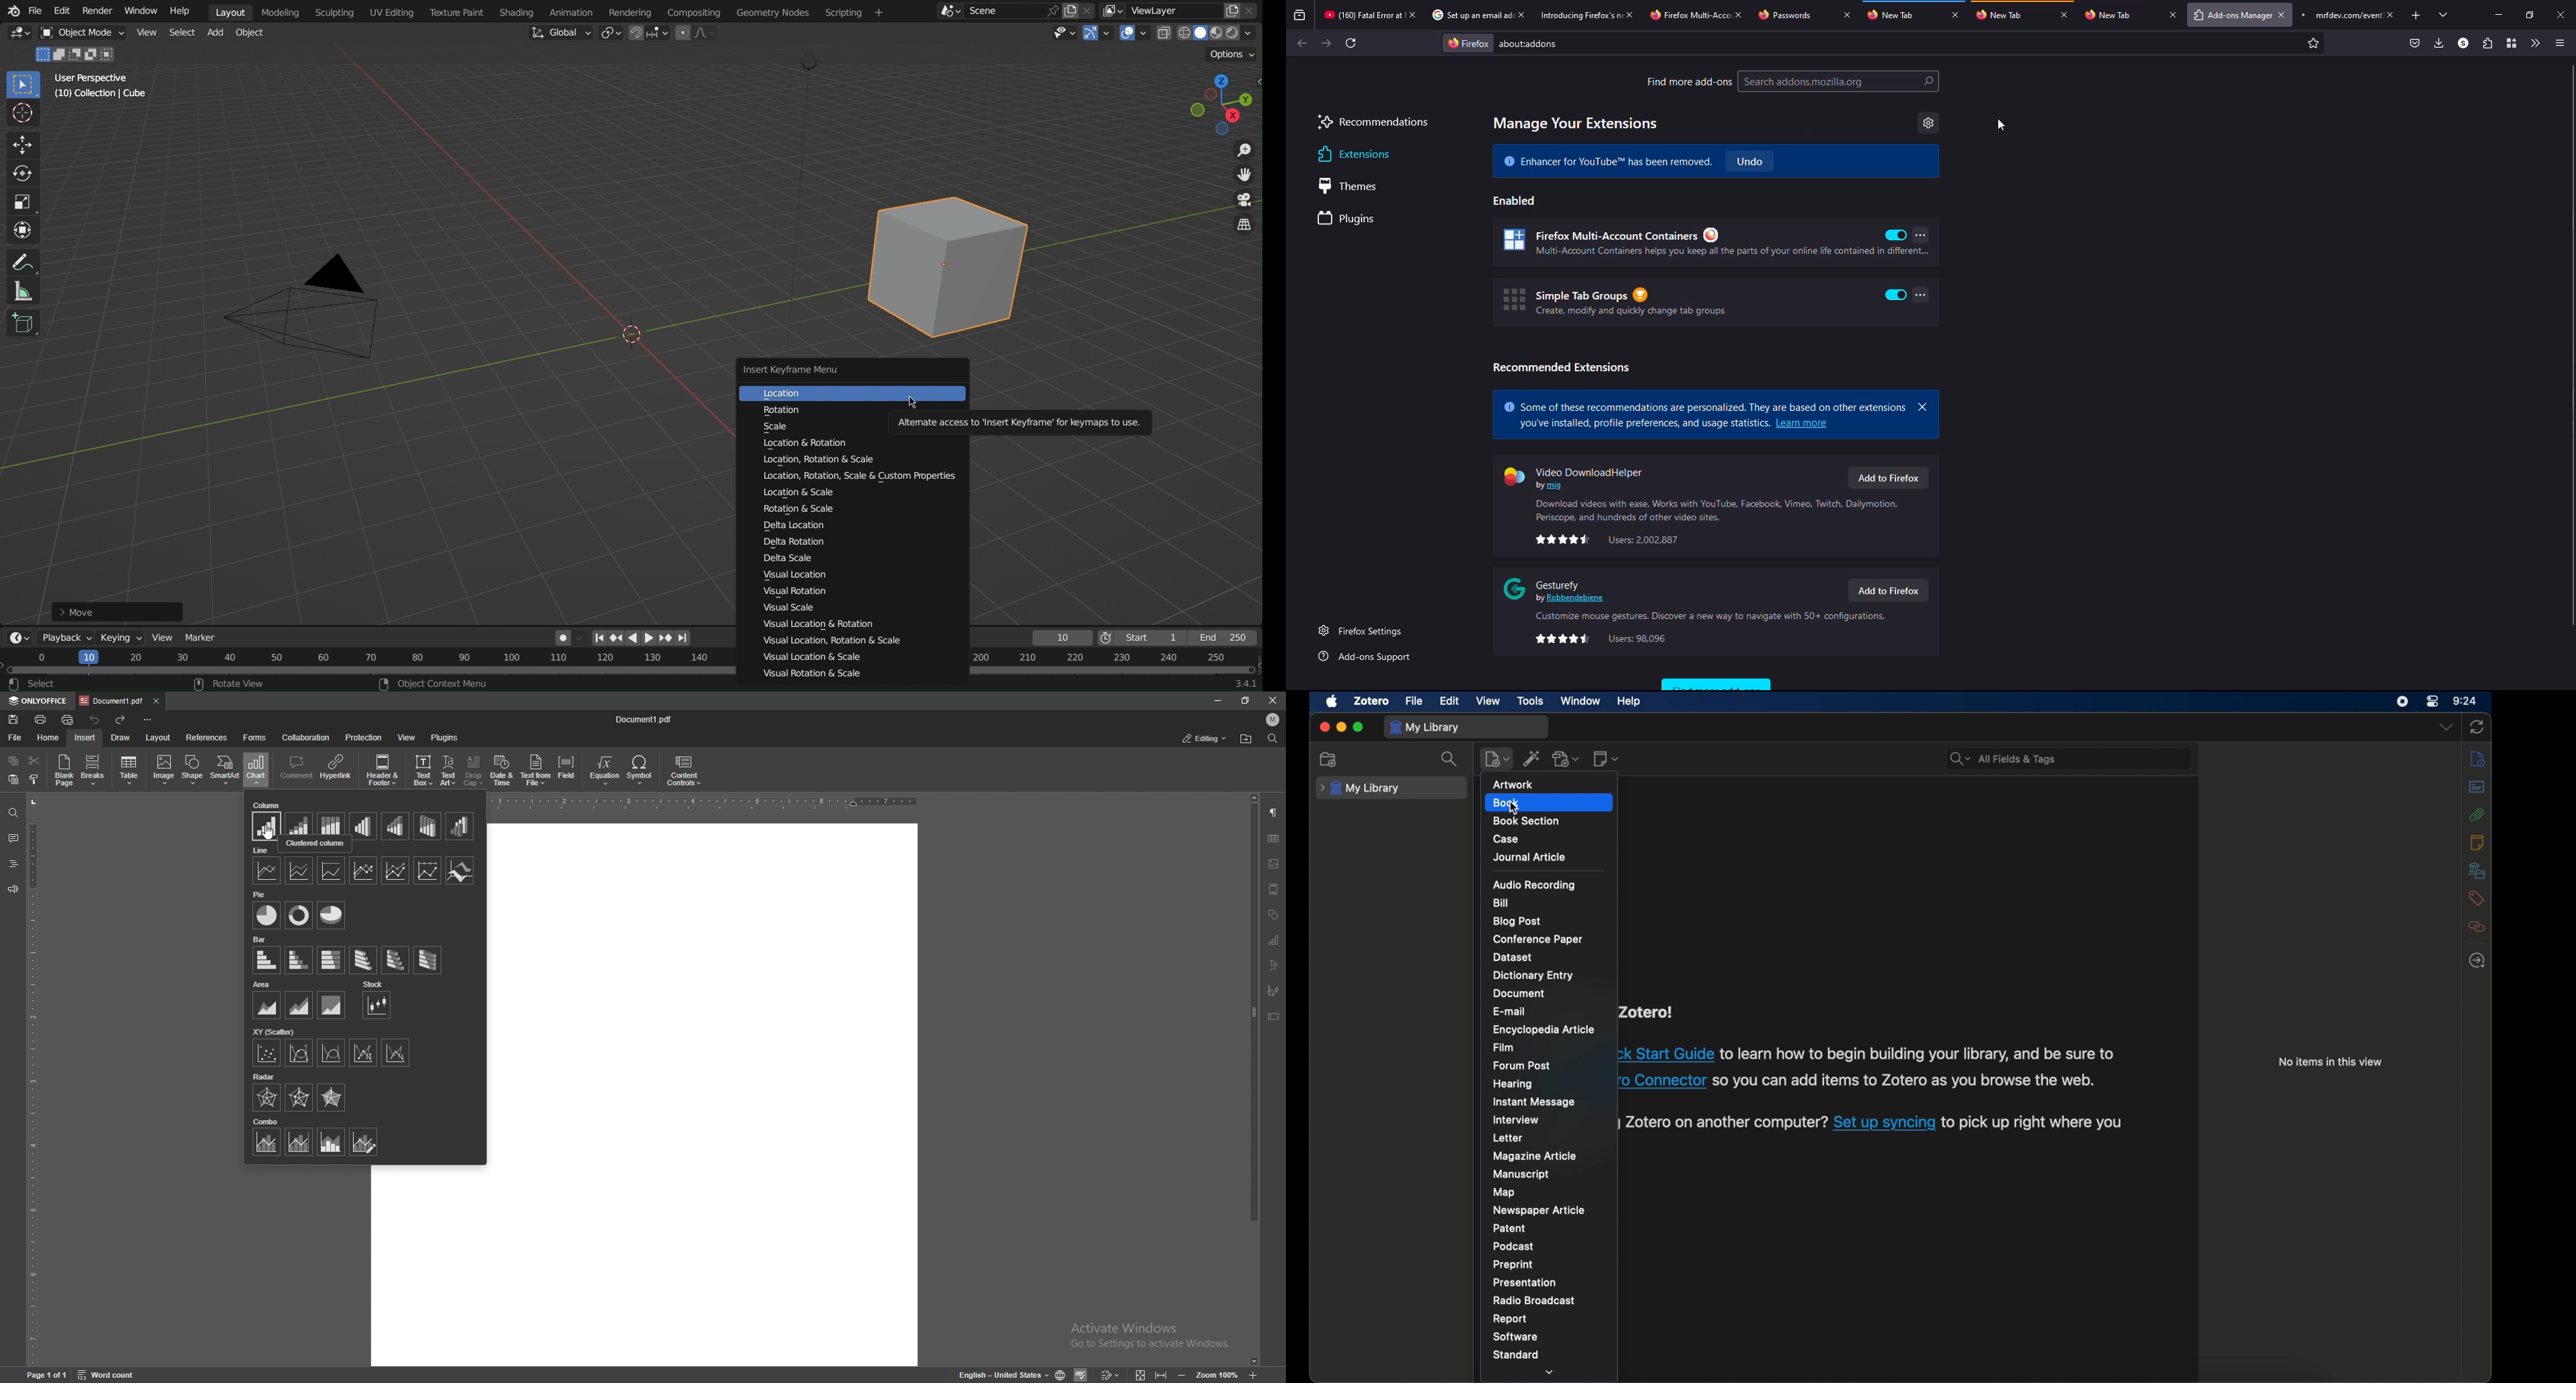 The image size is (2576, 1400). I want to click on header/footer, so click(1275, 889).